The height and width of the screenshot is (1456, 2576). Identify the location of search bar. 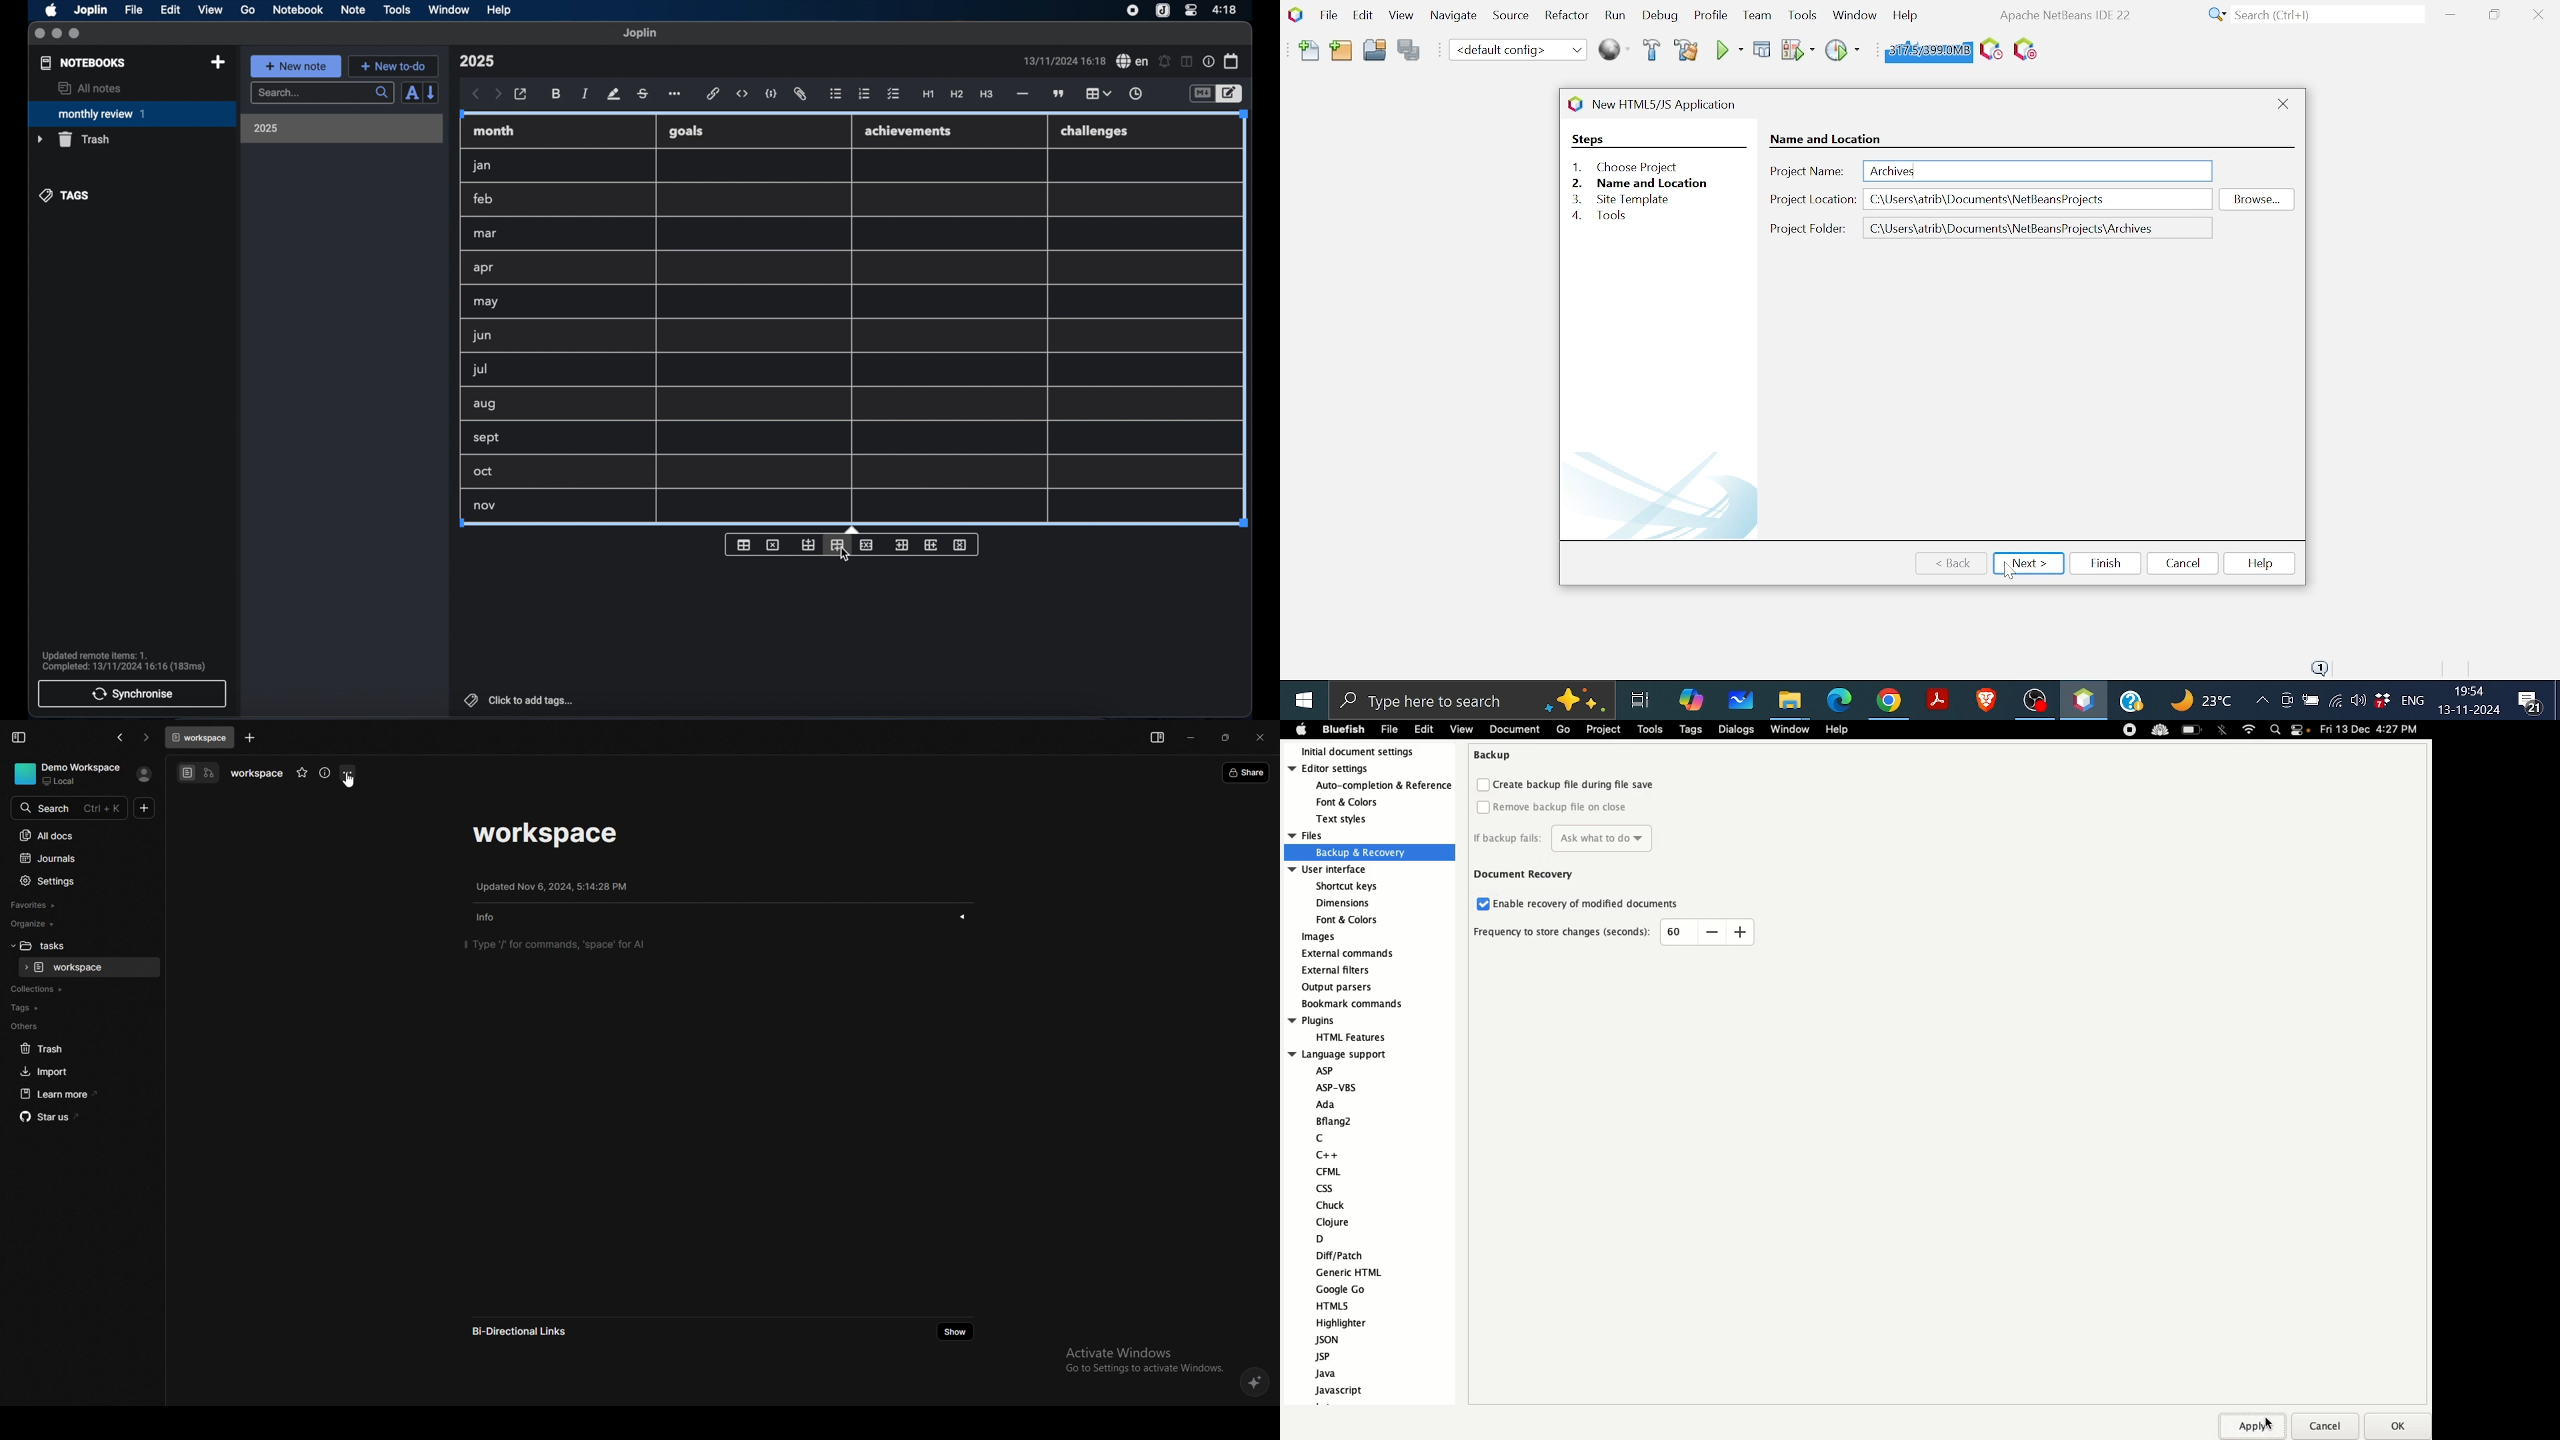
(322, 94).